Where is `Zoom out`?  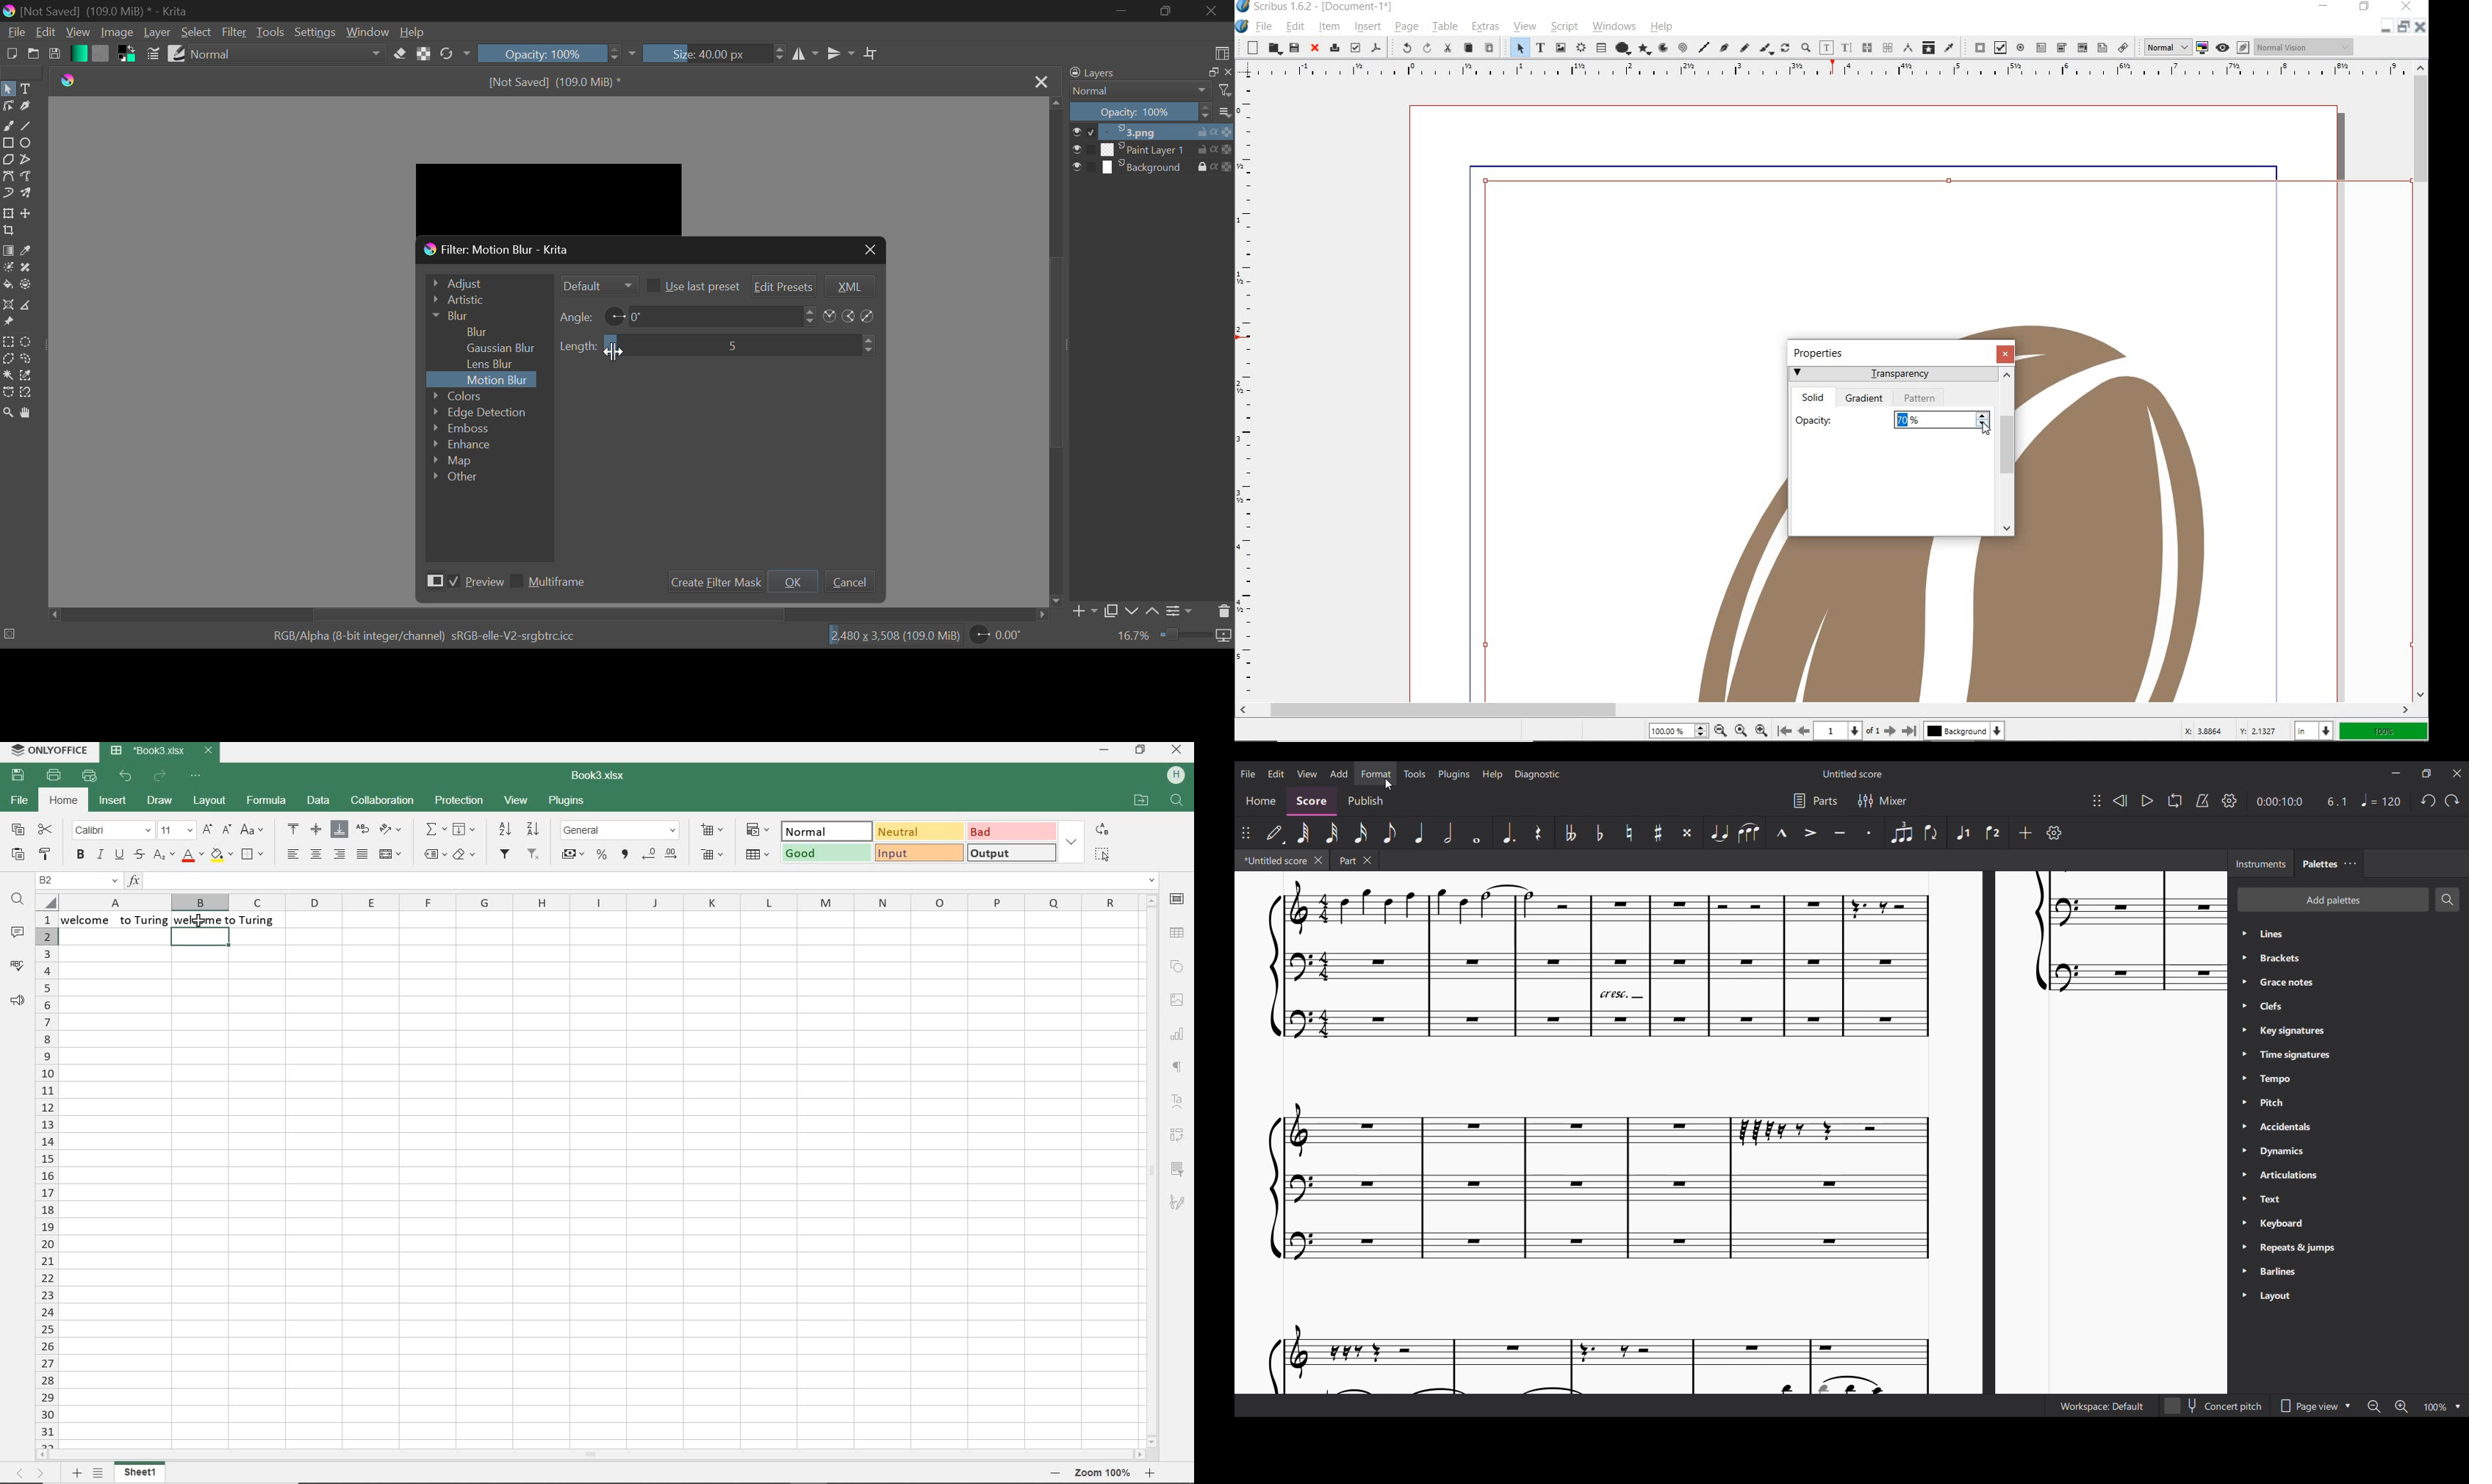 Zoom out is located at coordinates (2374, 1407).